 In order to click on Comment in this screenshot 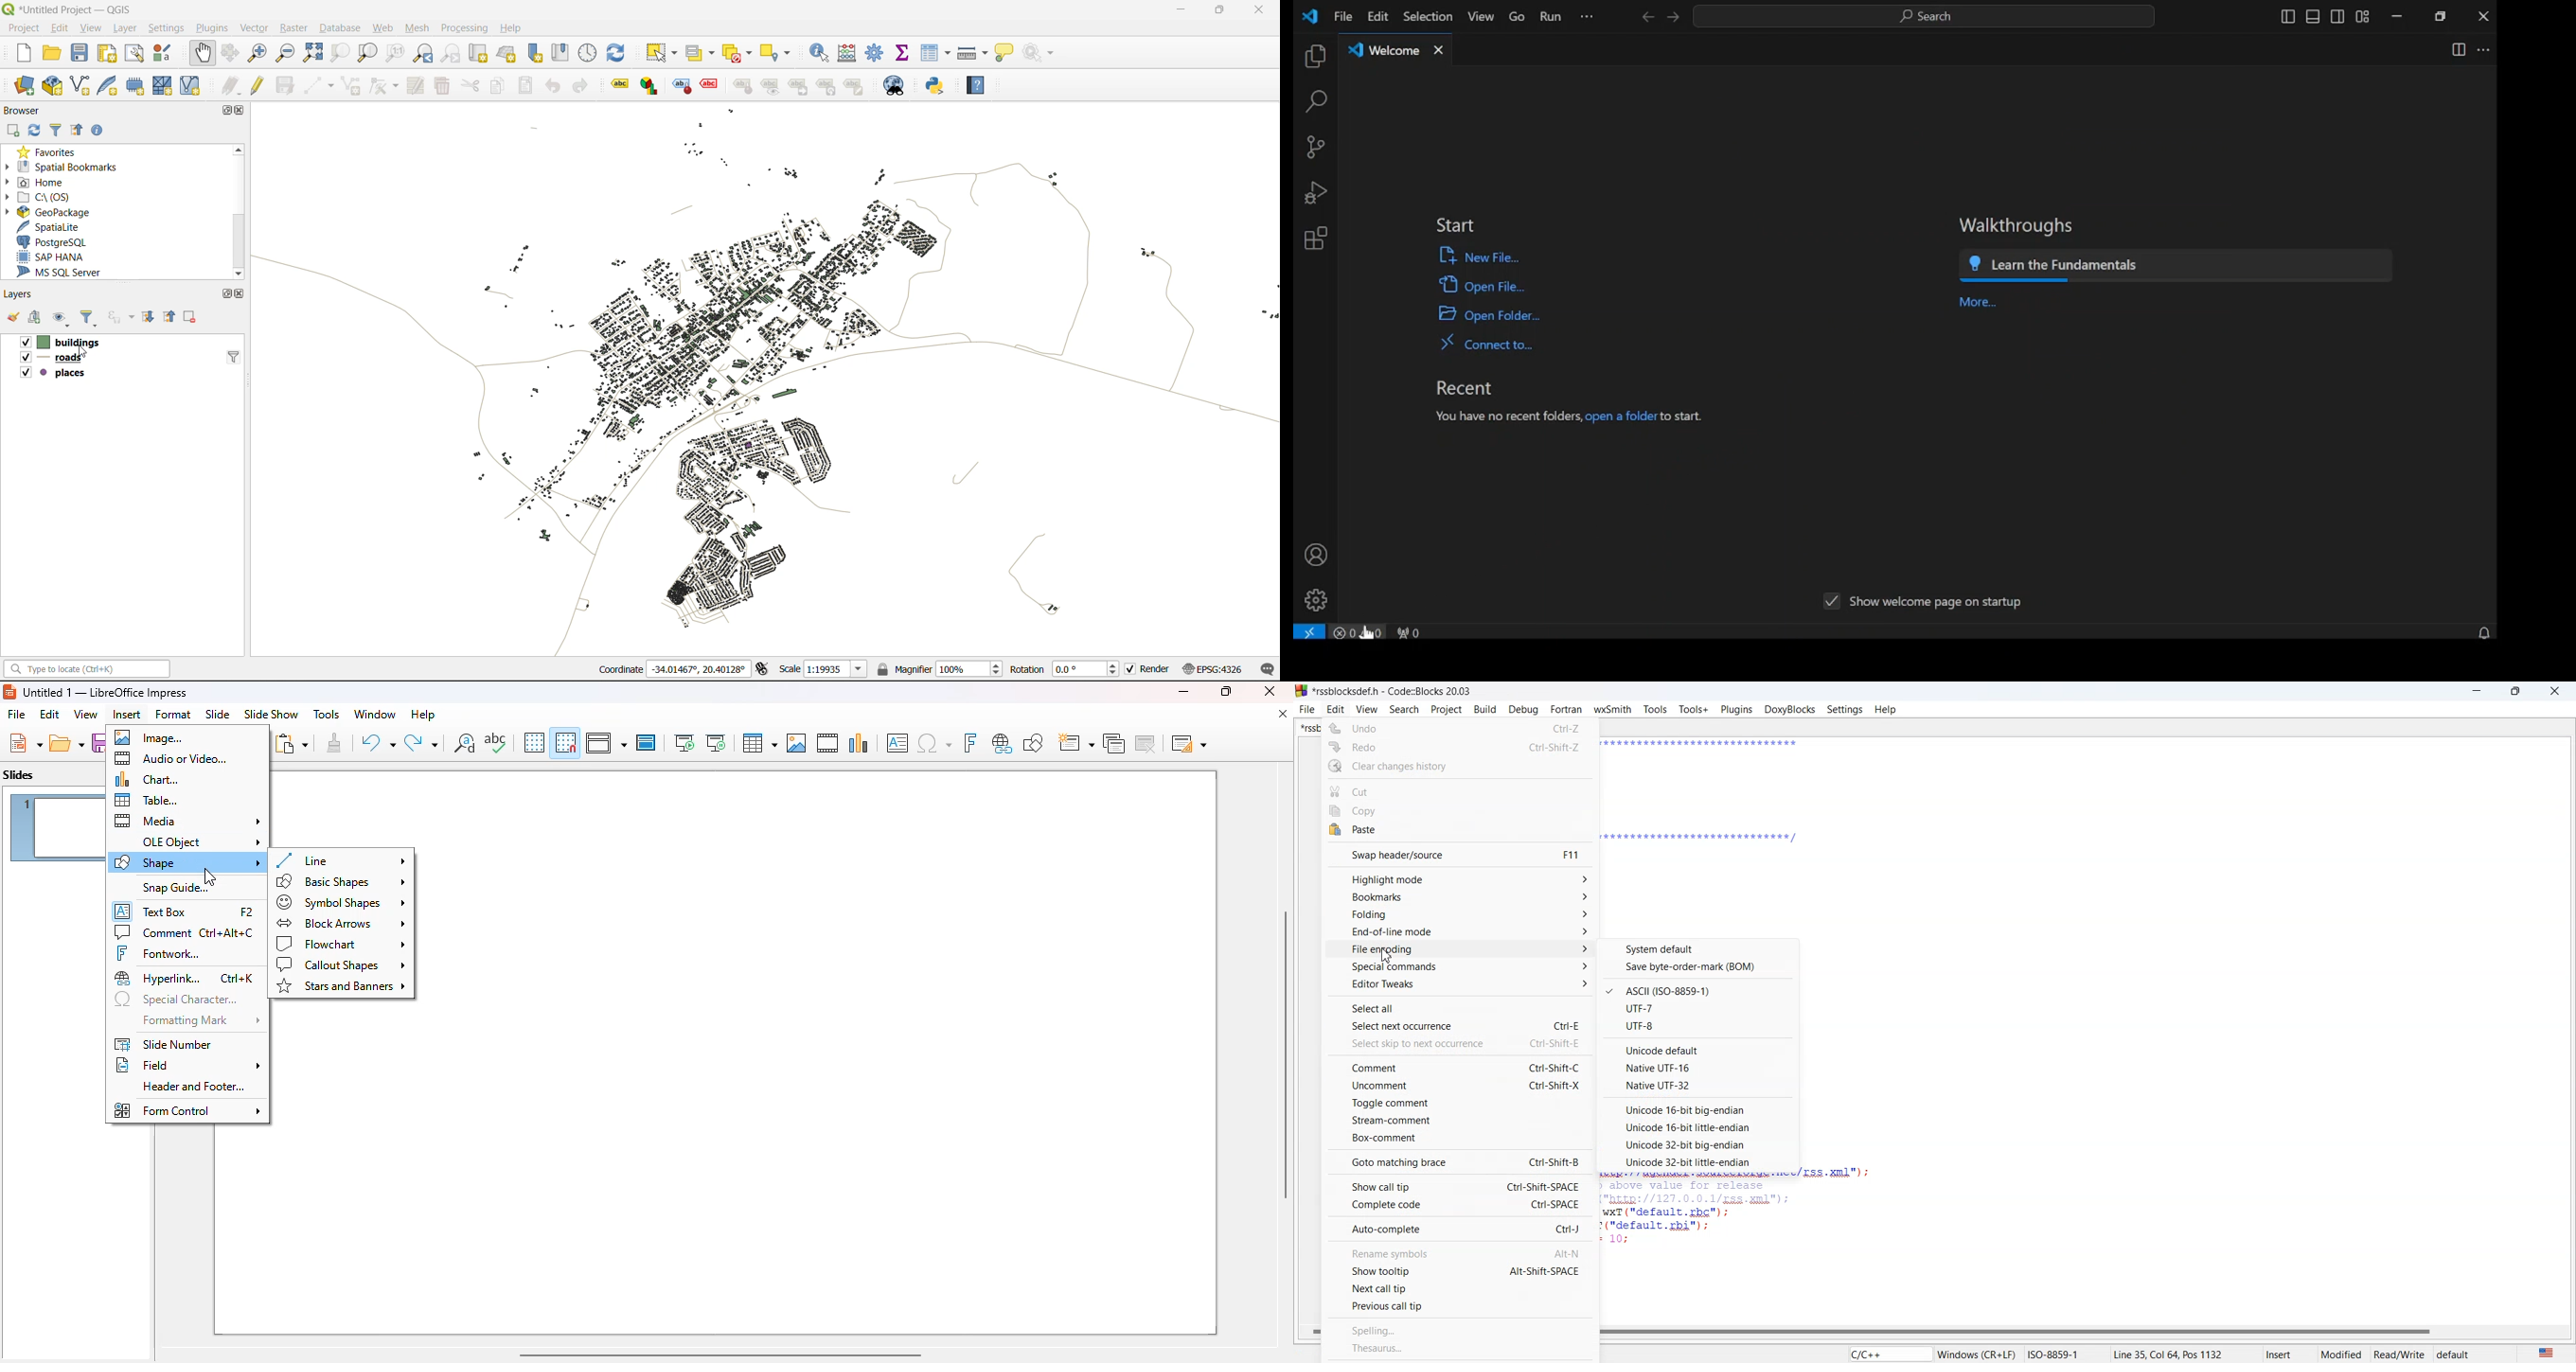, I will do `click(1460, 1066)`.